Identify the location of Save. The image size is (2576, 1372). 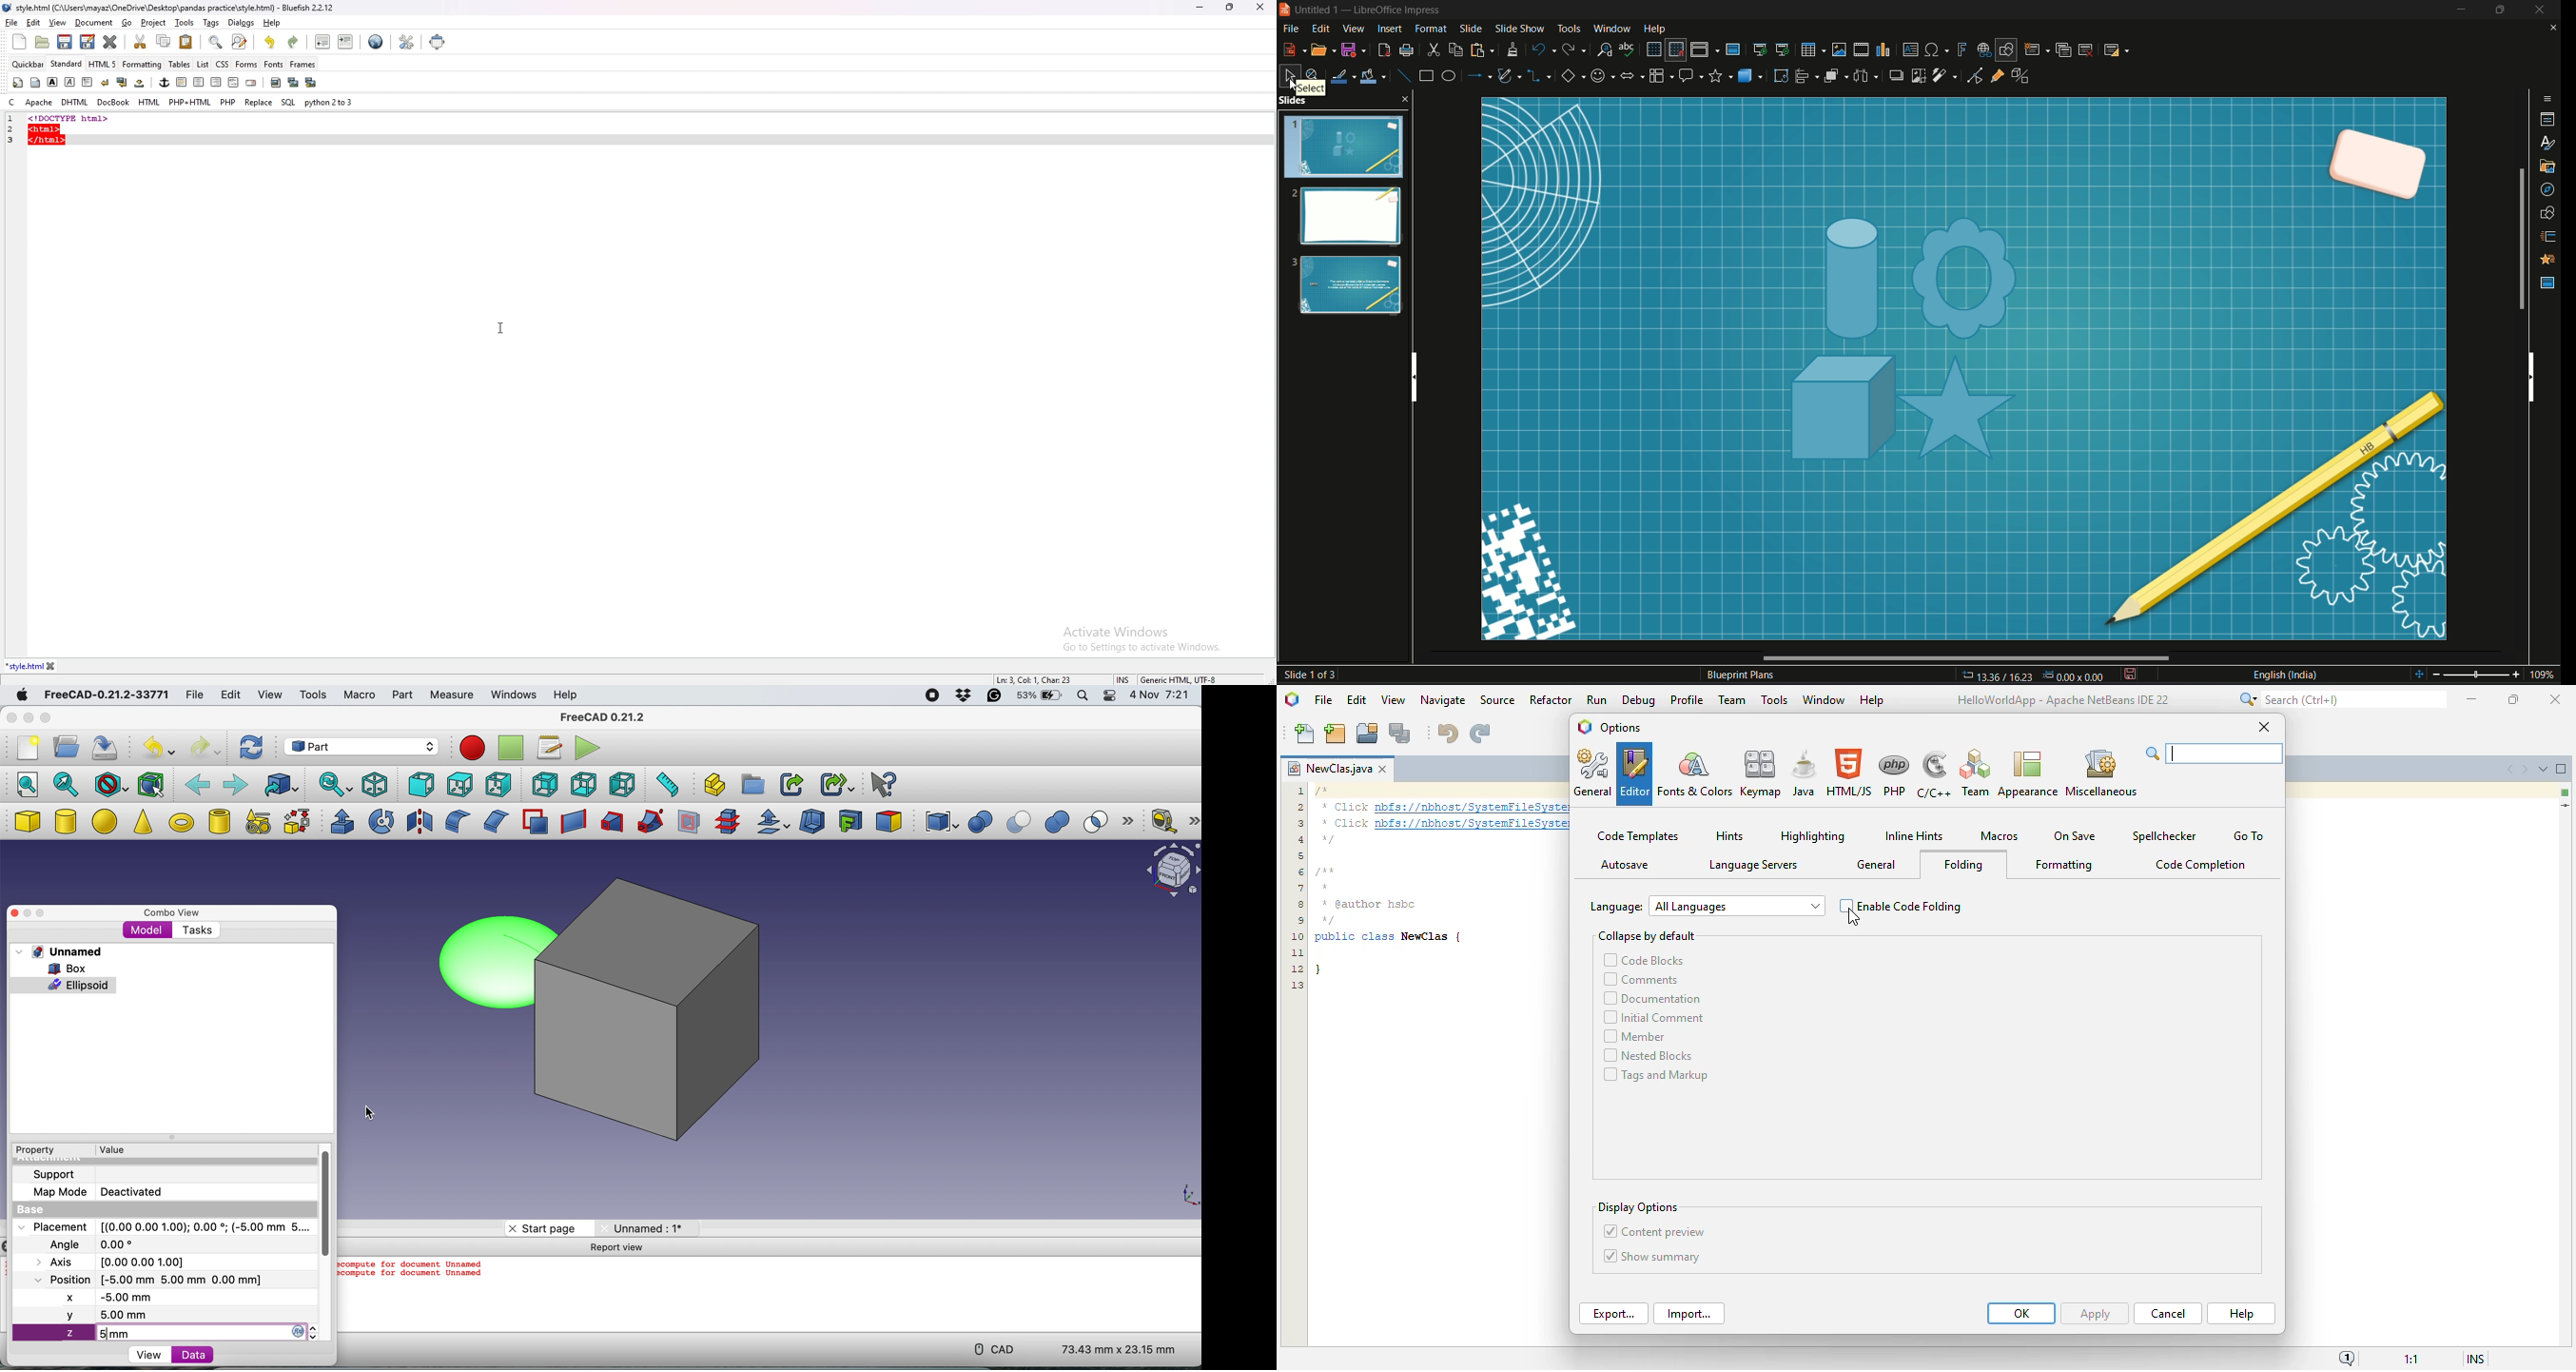
(1354, 50).